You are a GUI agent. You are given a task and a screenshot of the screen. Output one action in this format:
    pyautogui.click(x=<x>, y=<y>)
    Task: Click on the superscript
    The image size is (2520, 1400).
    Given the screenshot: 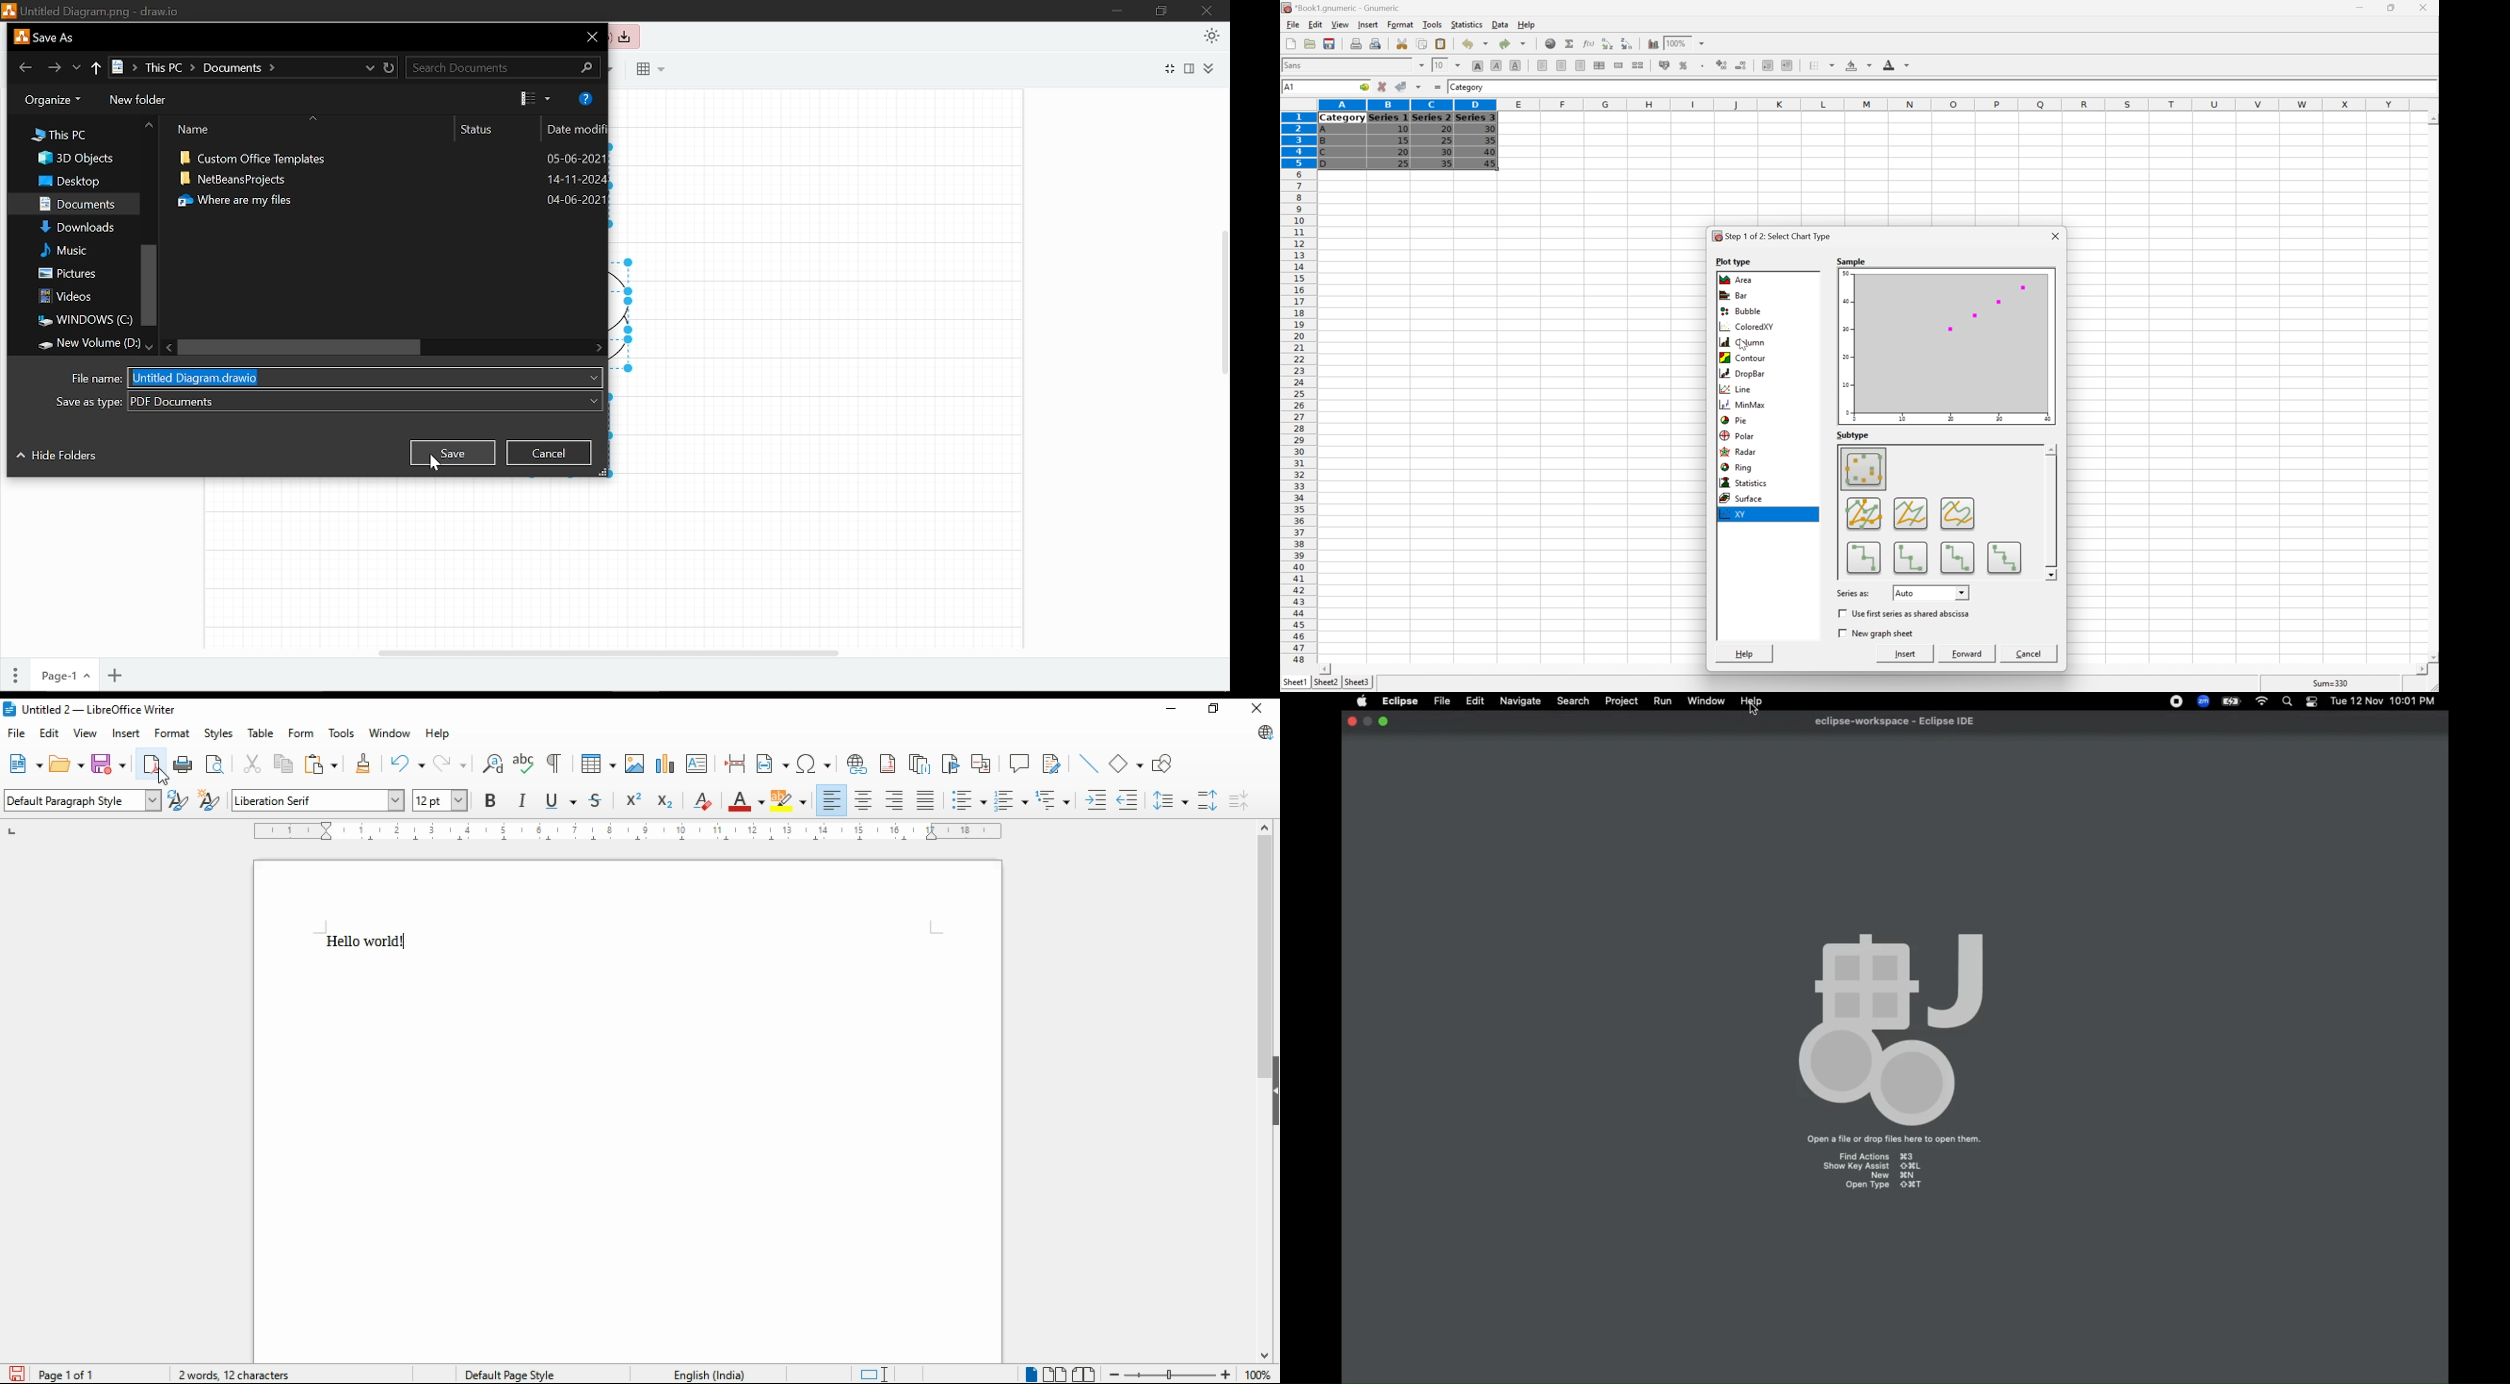 What is the action you would take?
    pyautogui.click(x=632, y=803)
    